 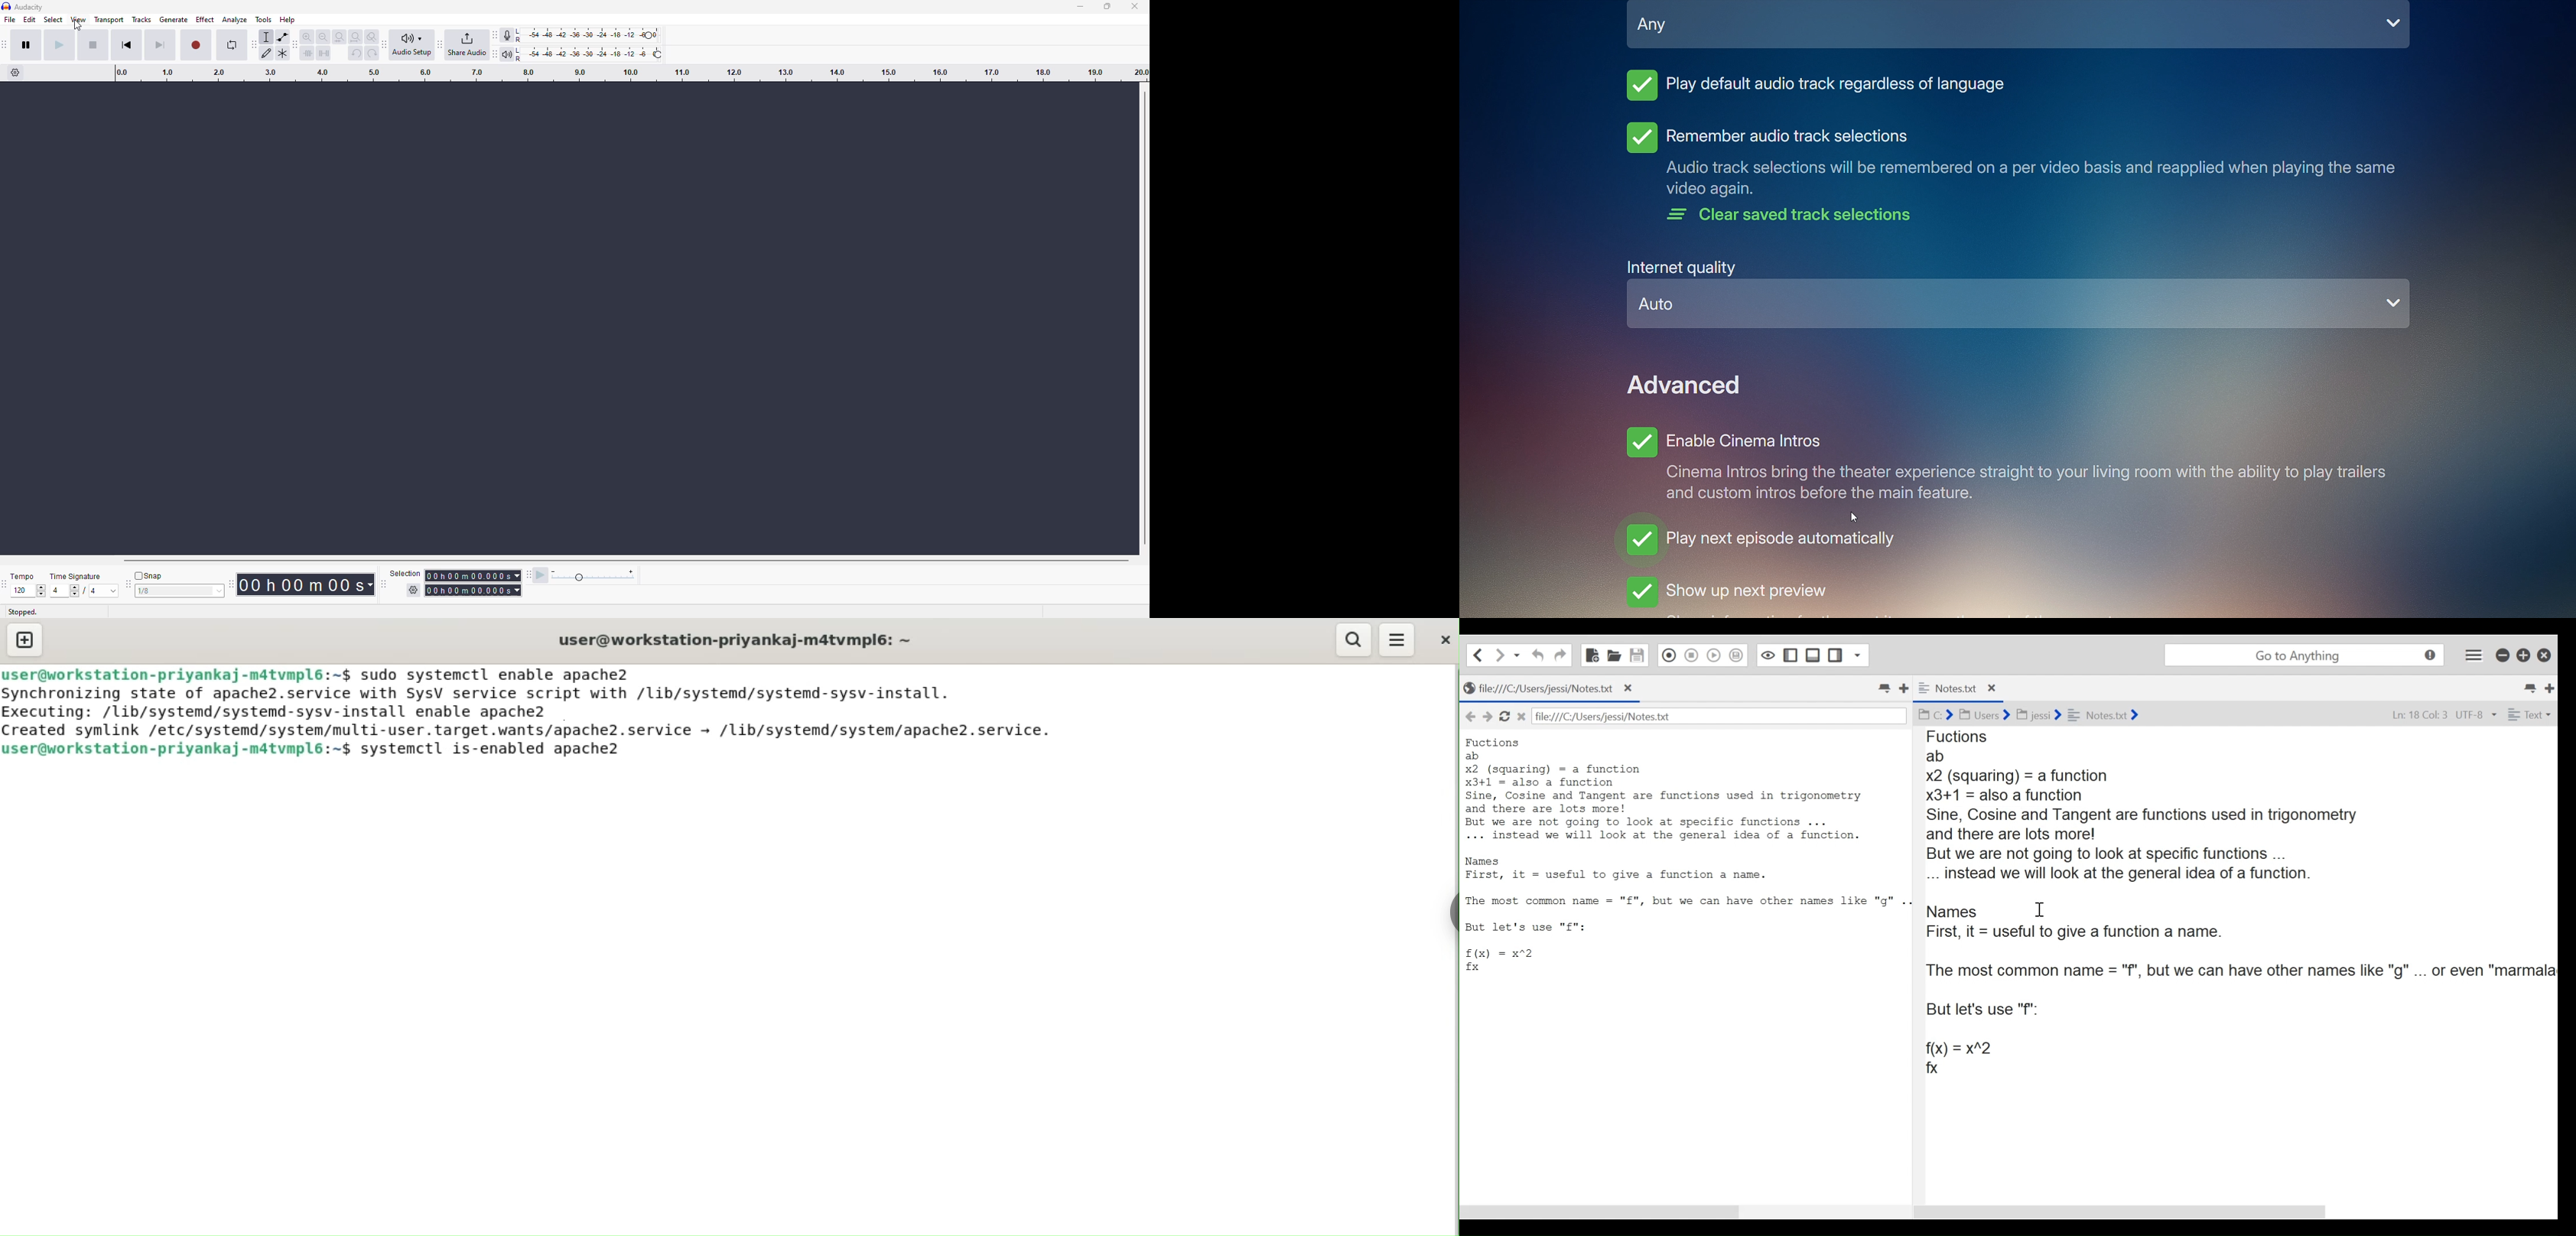 I want to click on pause, so click(x=26, y=44).